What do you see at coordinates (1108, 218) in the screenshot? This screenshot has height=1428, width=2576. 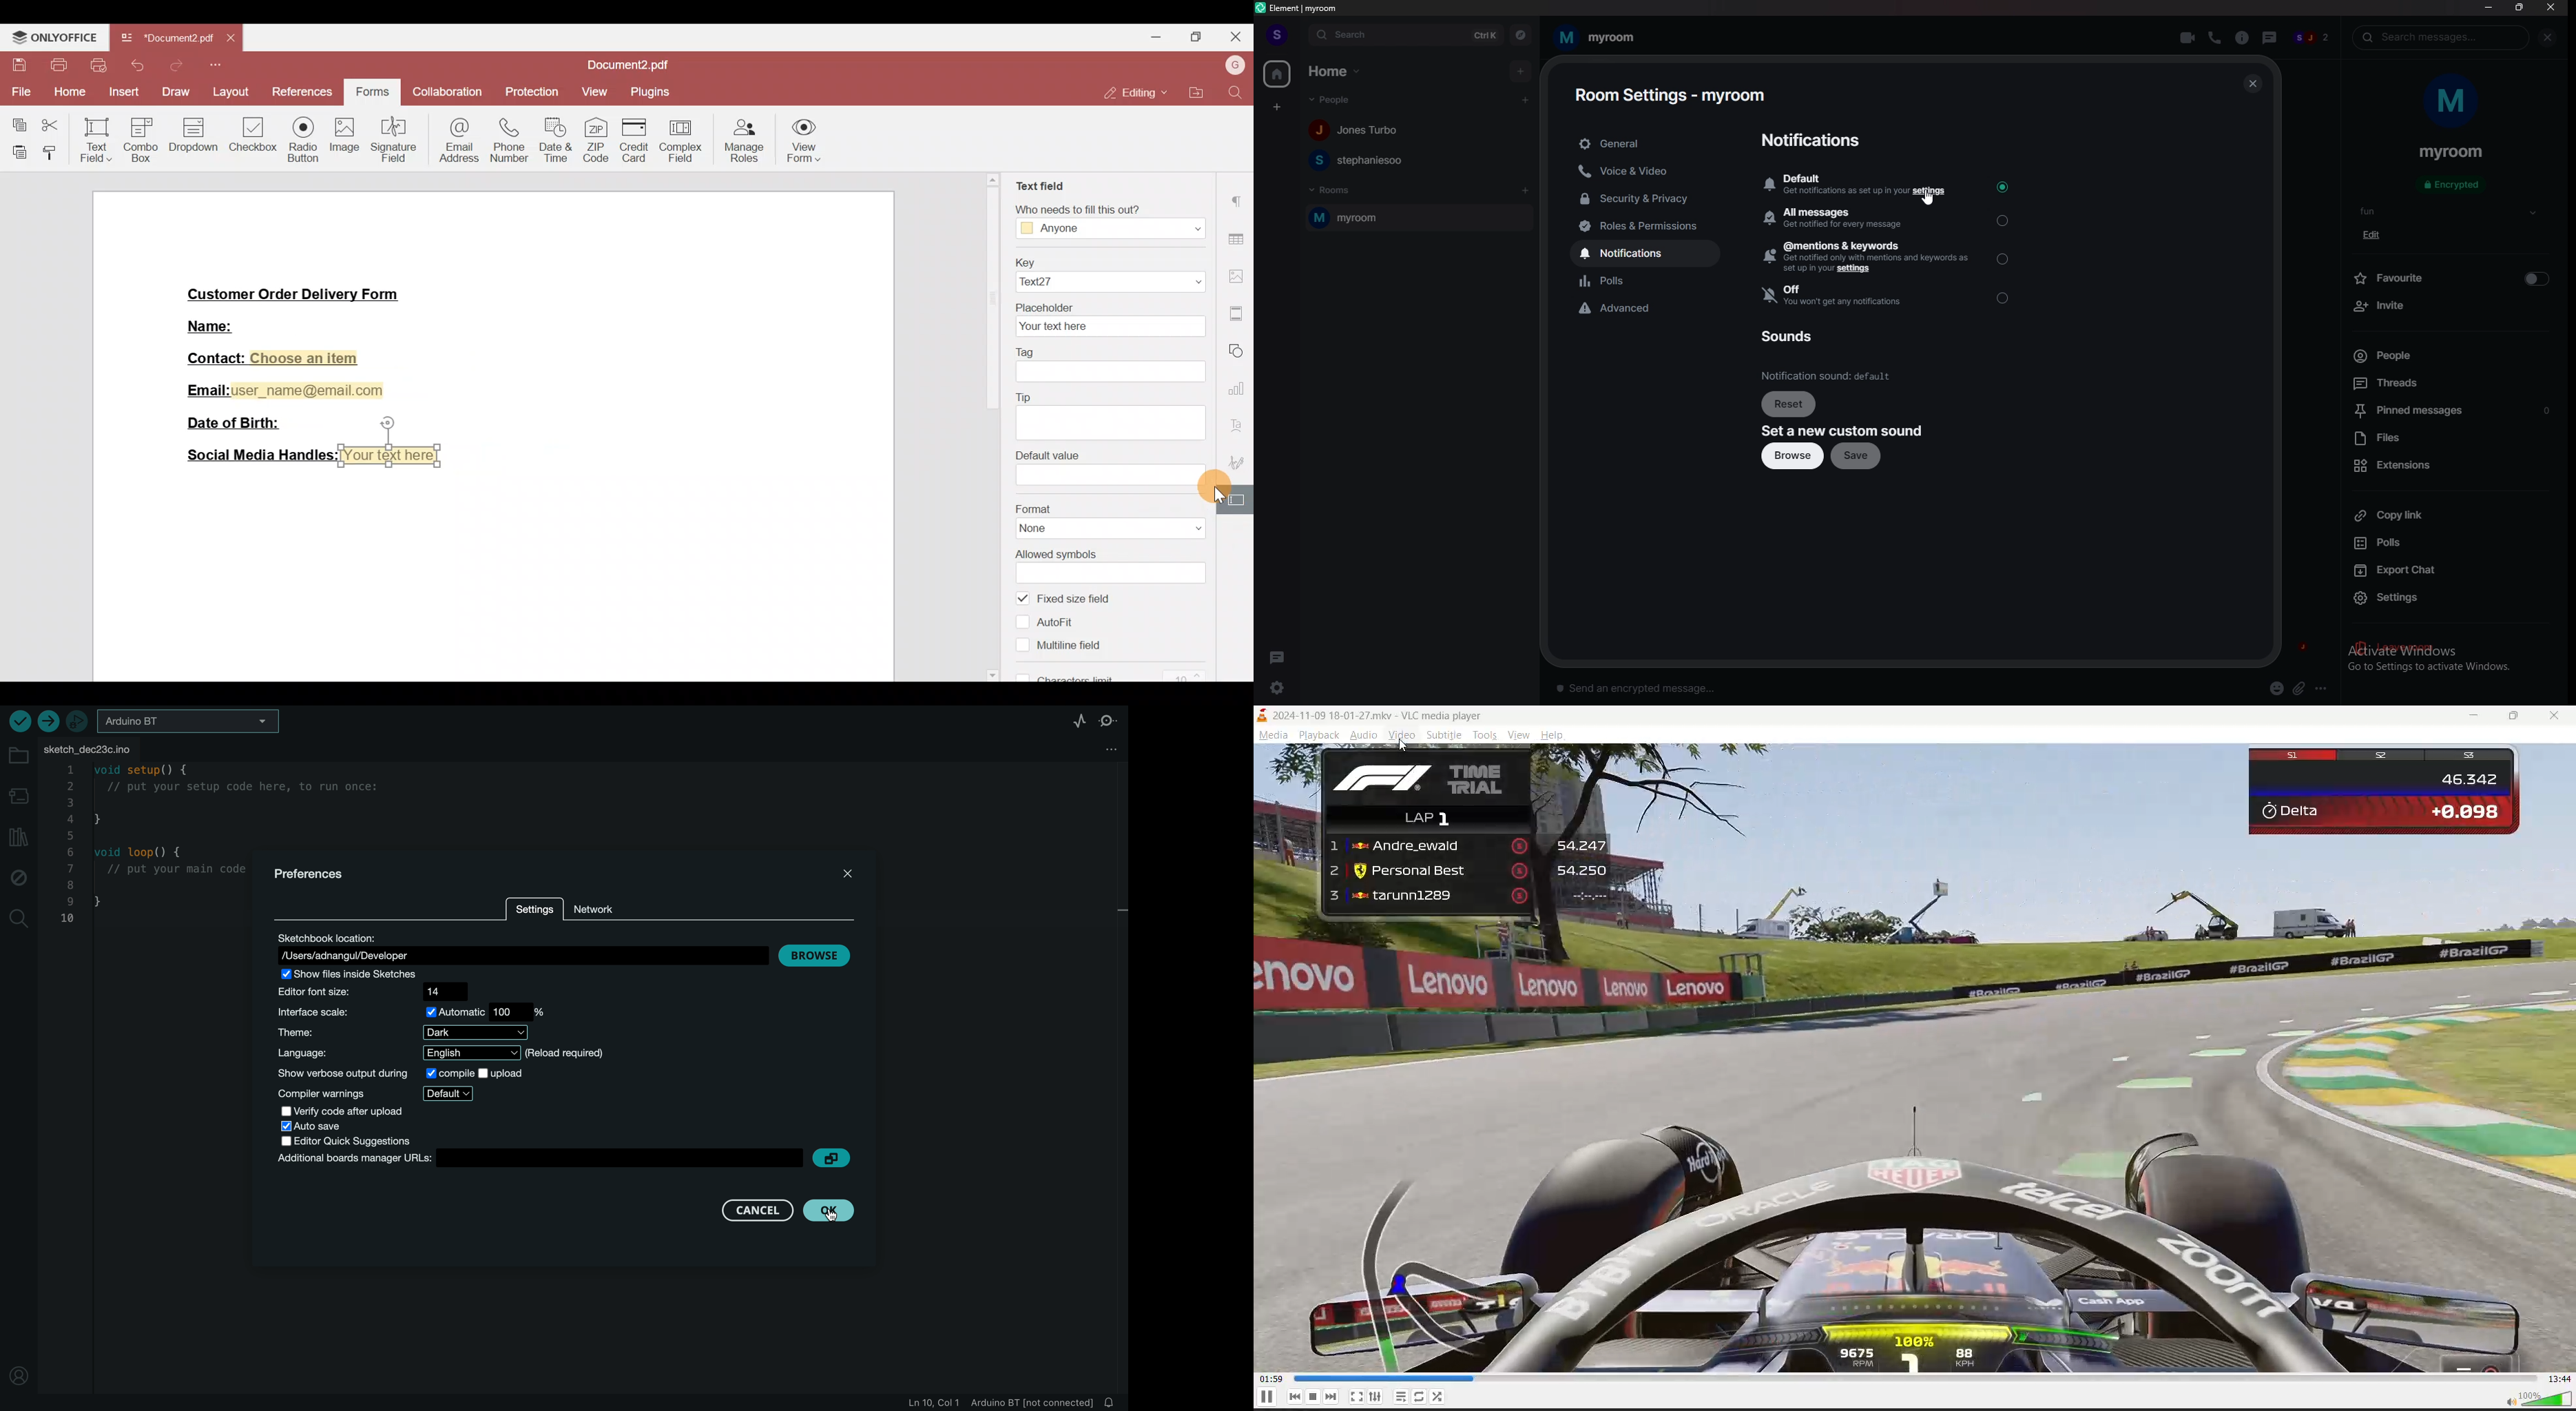 I see `Who needs to fill this out?` at bounding box center [1108, 218].